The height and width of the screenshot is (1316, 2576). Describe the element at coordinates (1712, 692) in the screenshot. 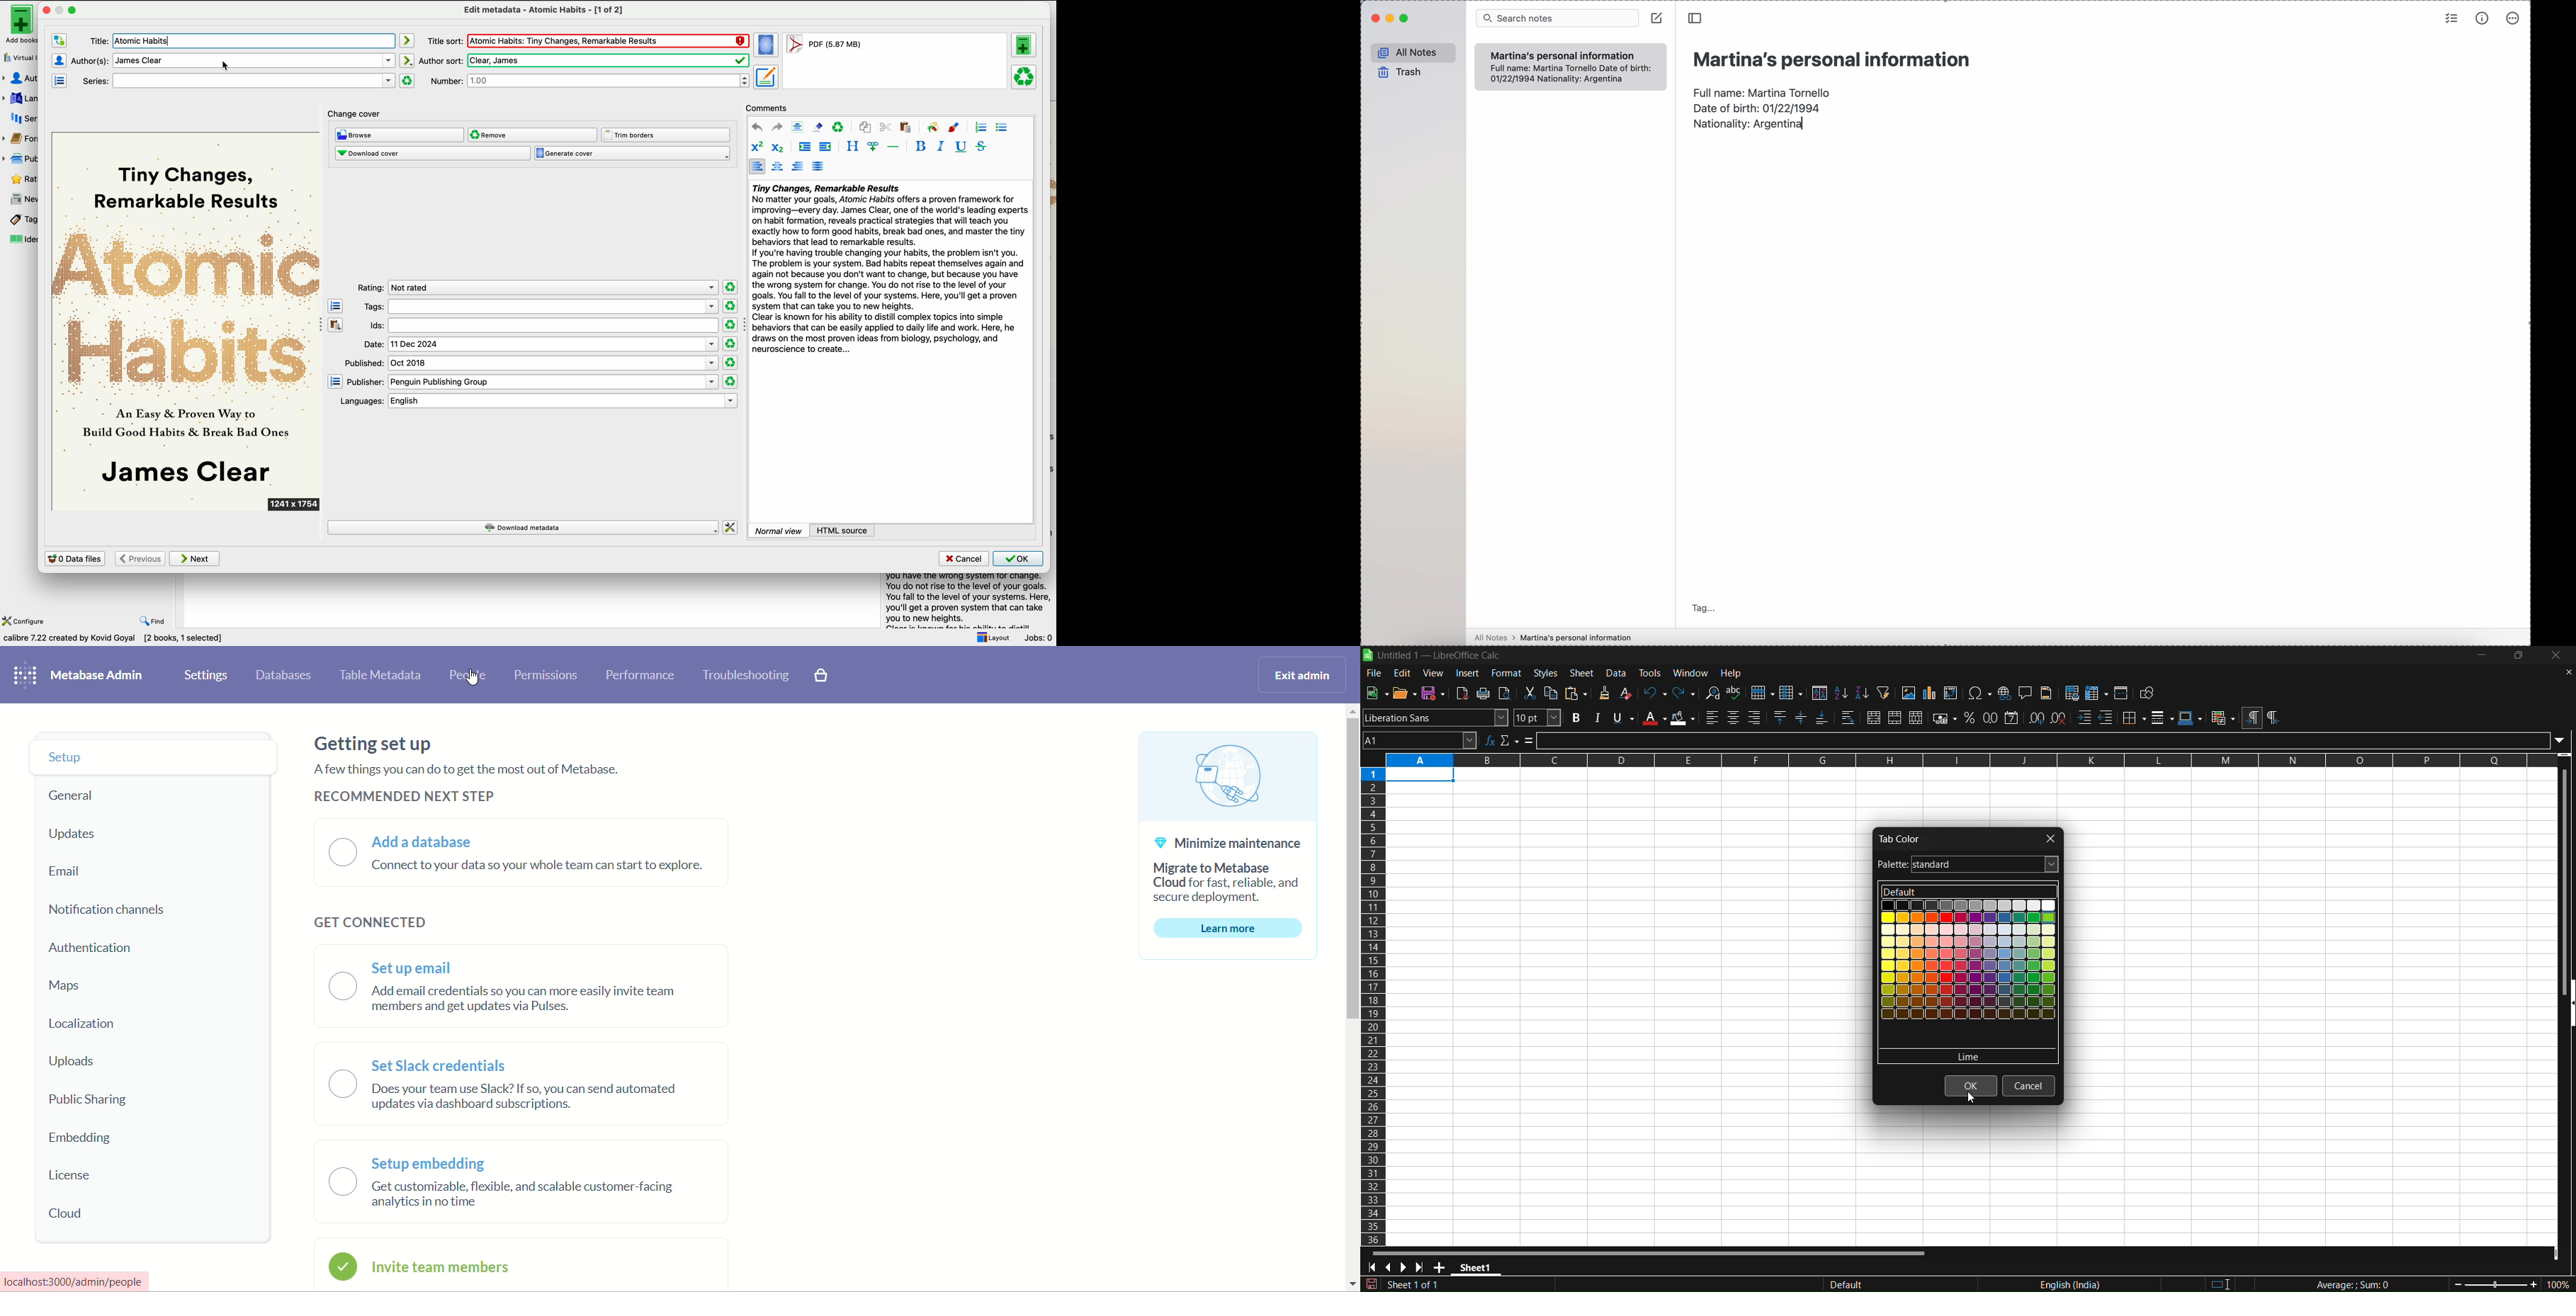

I see `find and replace` at that location.